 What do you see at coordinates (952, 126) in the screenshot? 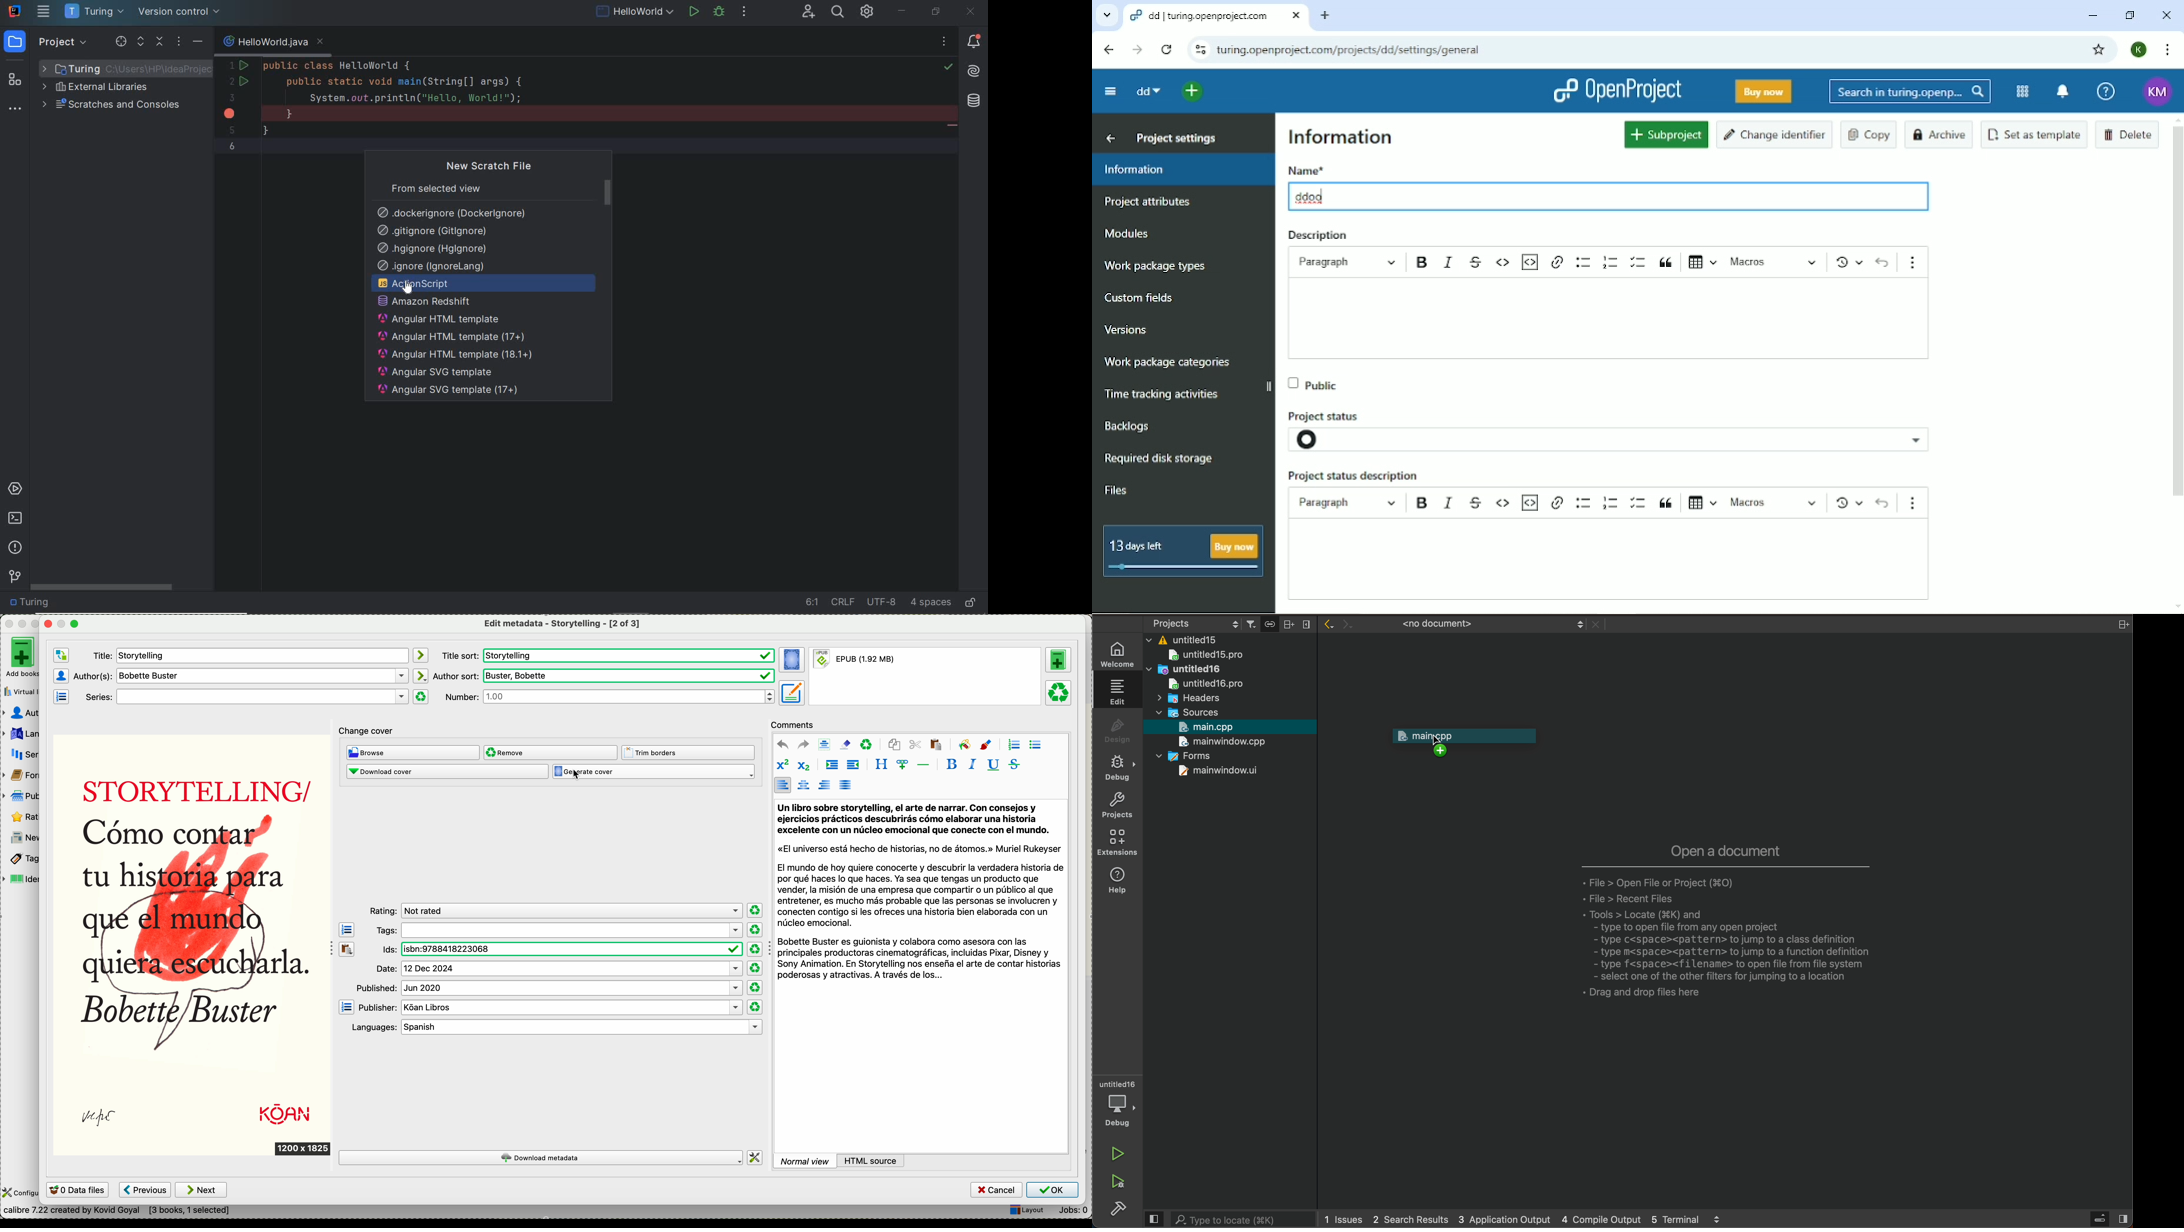
I see `public static void` at bounding box center [952, 126].